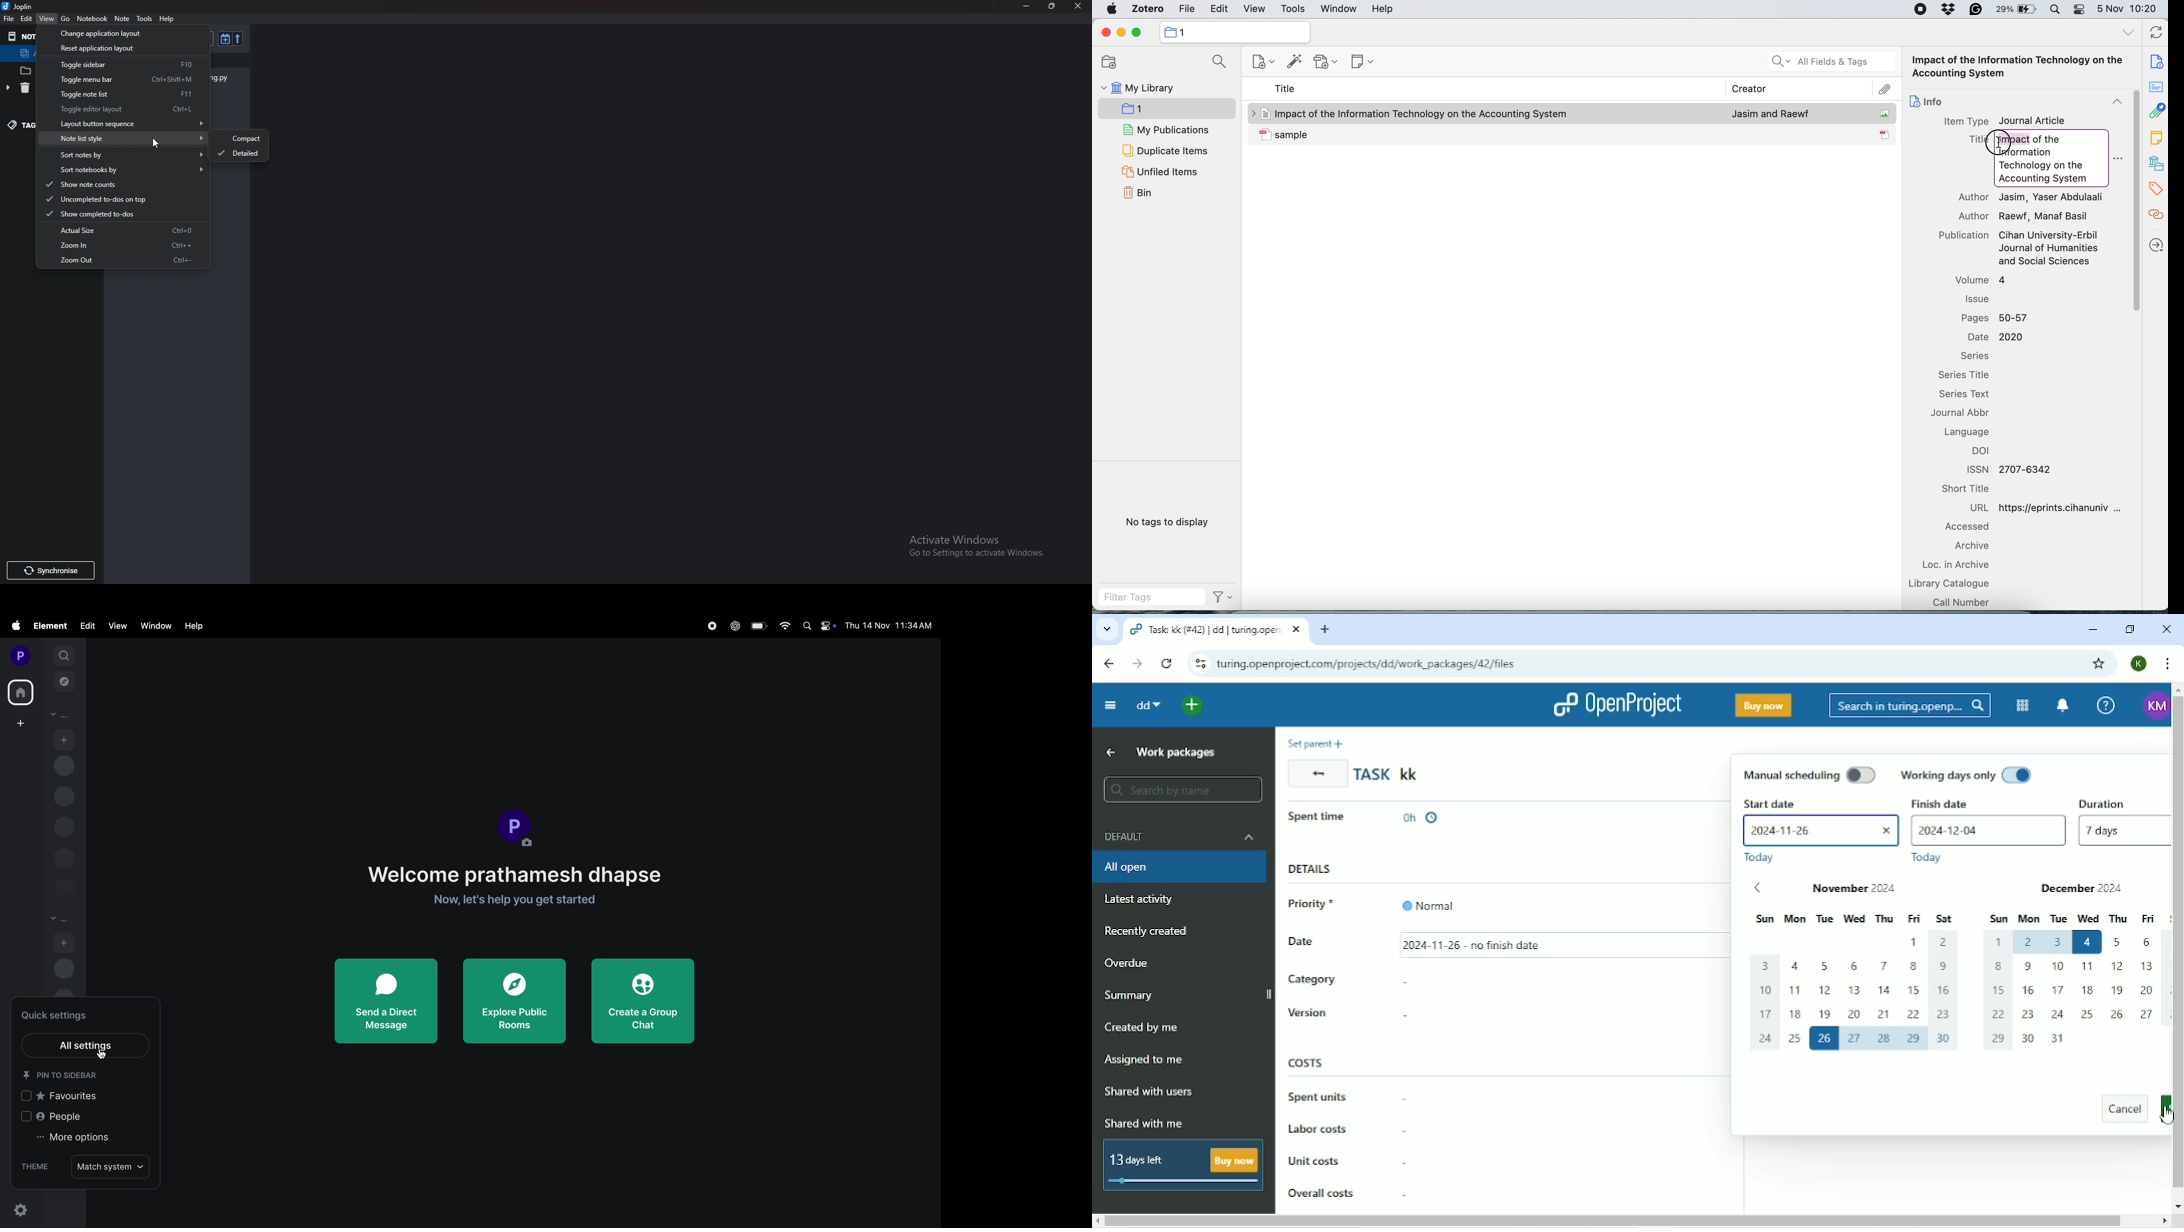  I want to click on settings, so click(20, 1210).